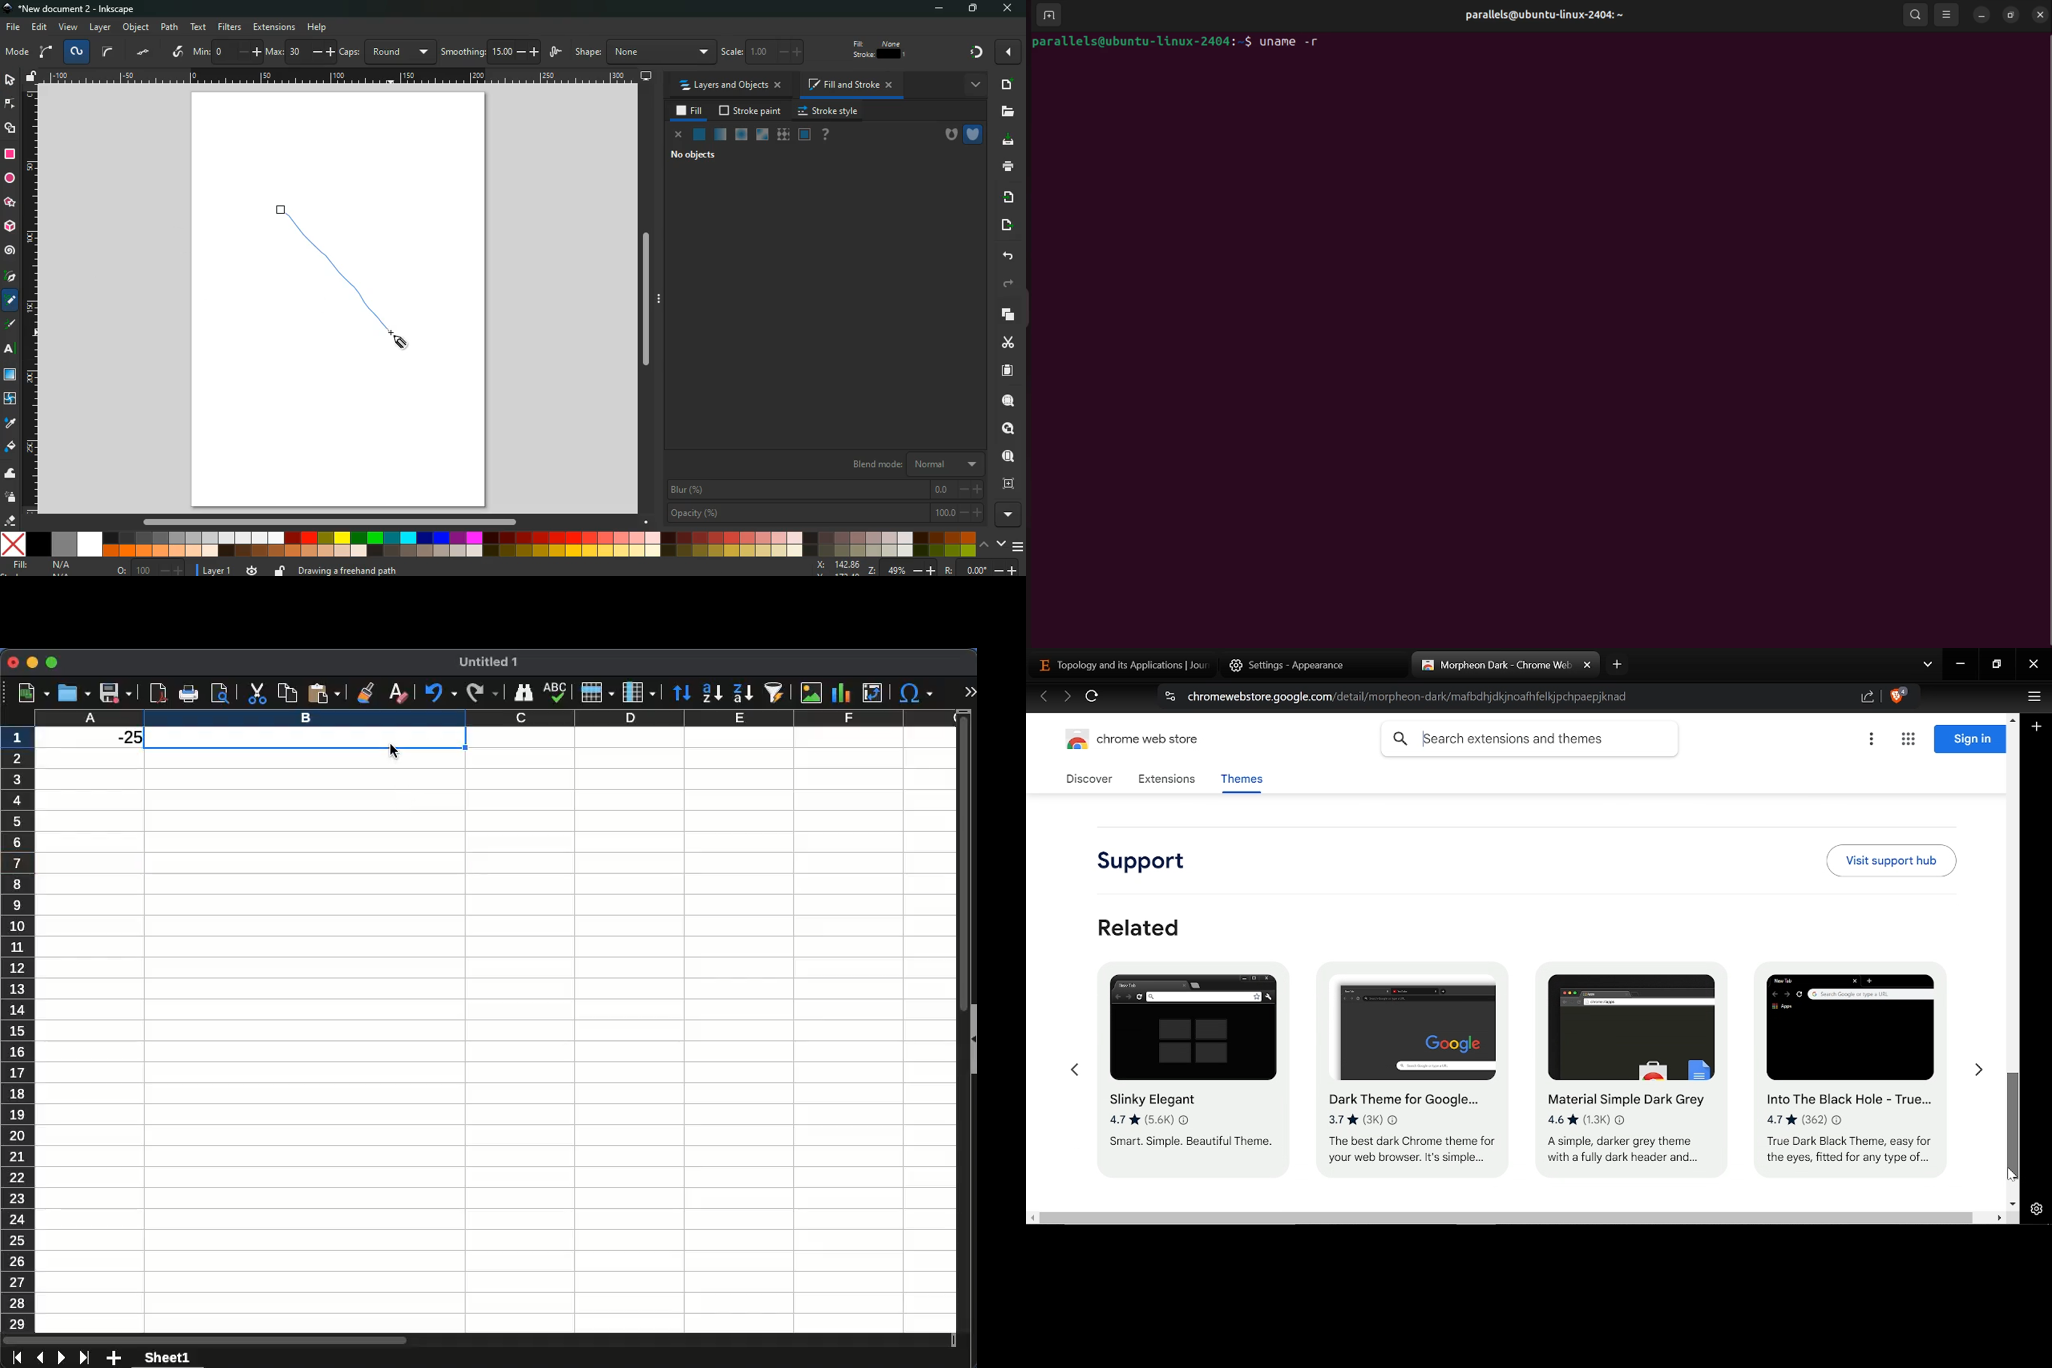 This screenshot has height=1372, width=2072. I want to click on receive, so click(1006, 196).